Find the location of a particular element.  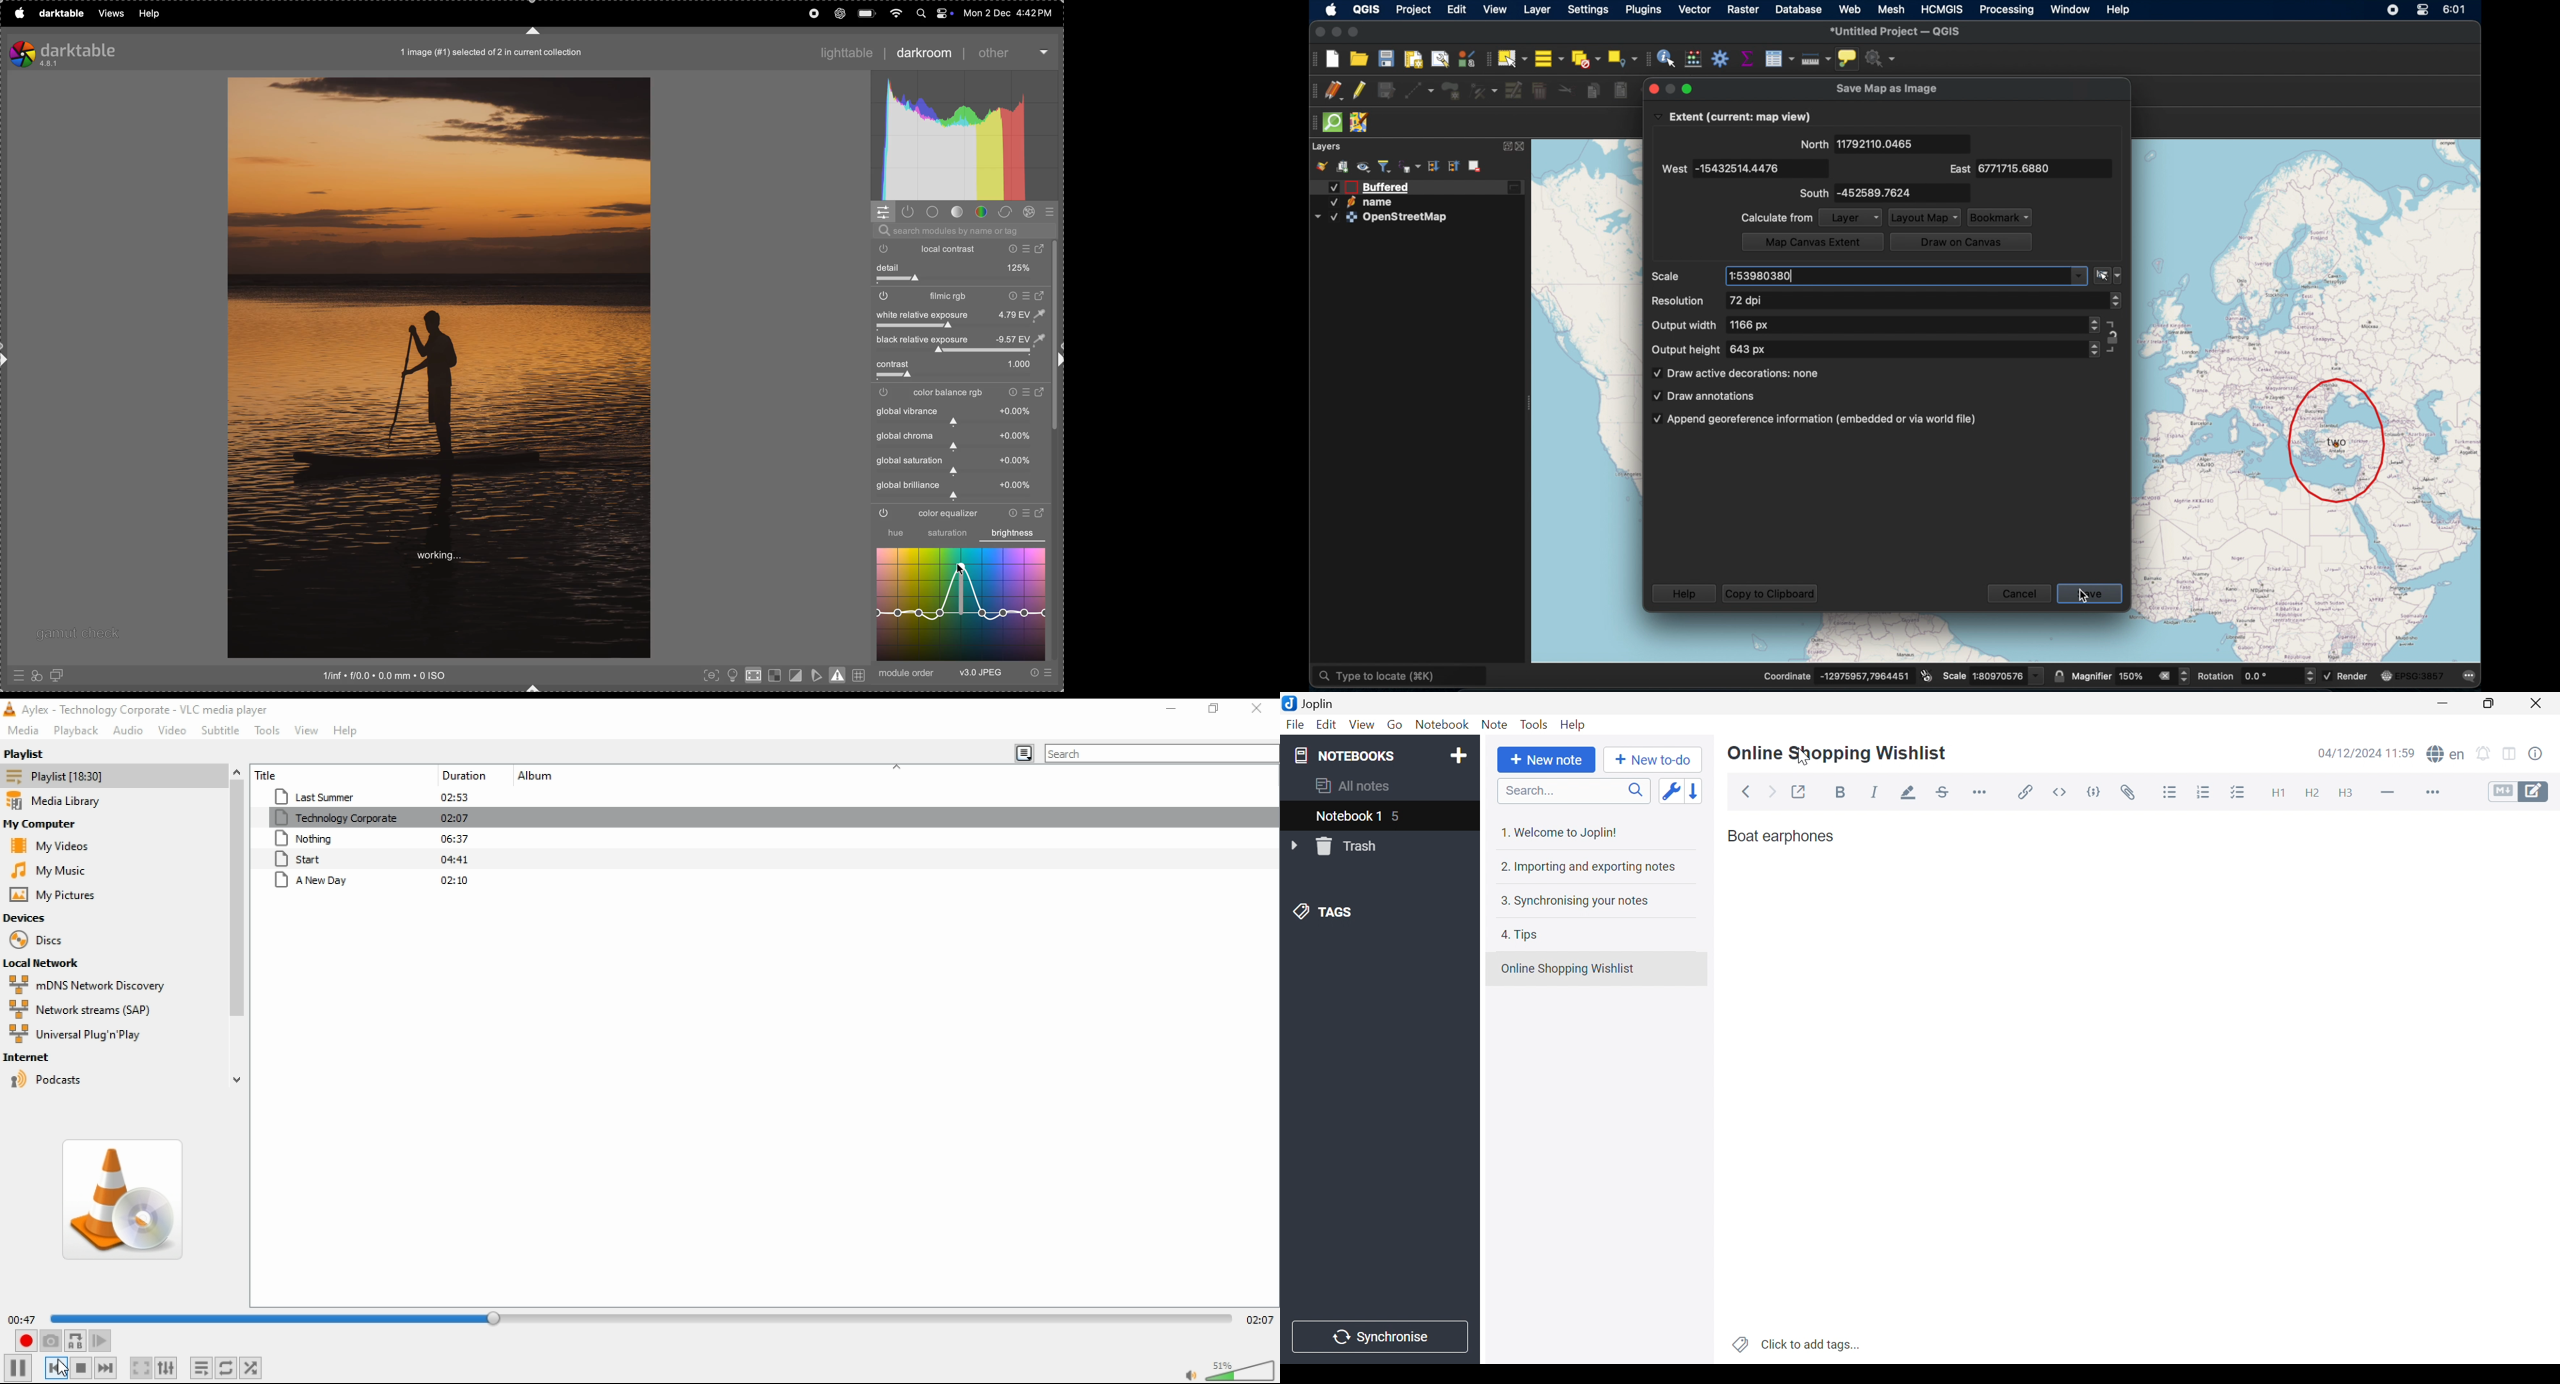

Spell checker is located at coordinates (2447, 754).